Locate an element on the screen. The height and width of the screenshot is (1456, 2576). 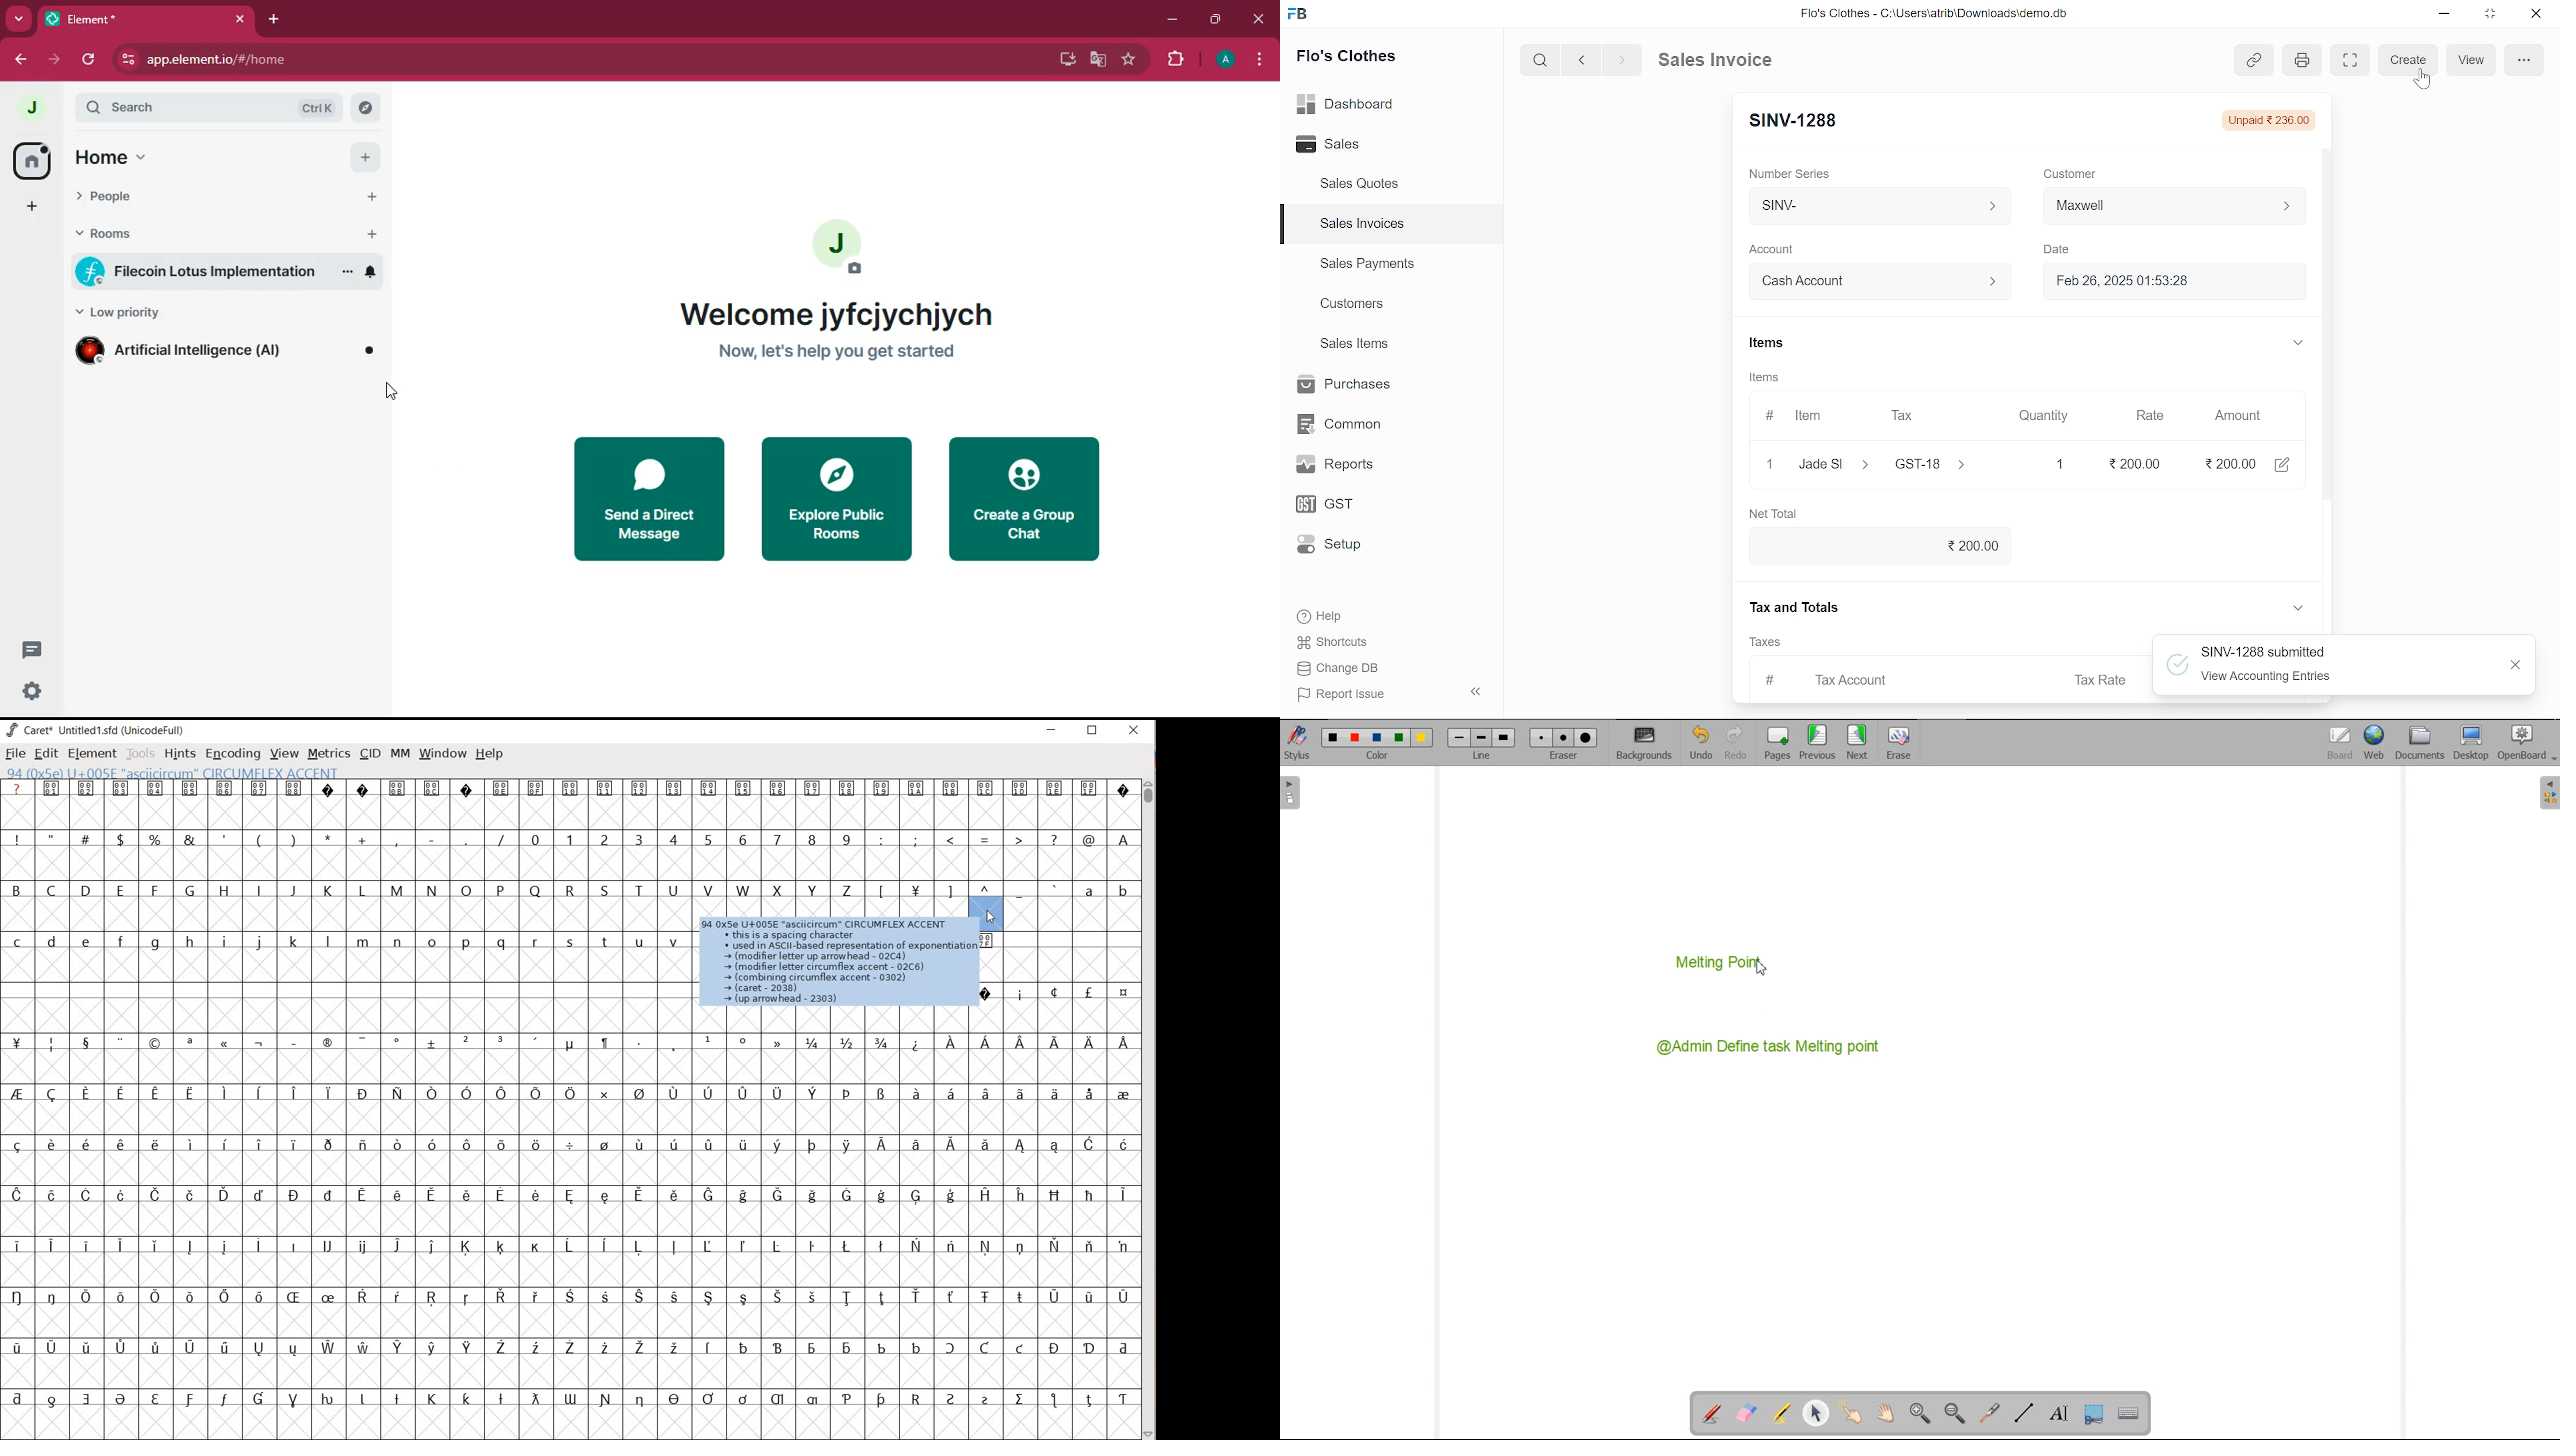
GST is located at coordinates (1342, 505).